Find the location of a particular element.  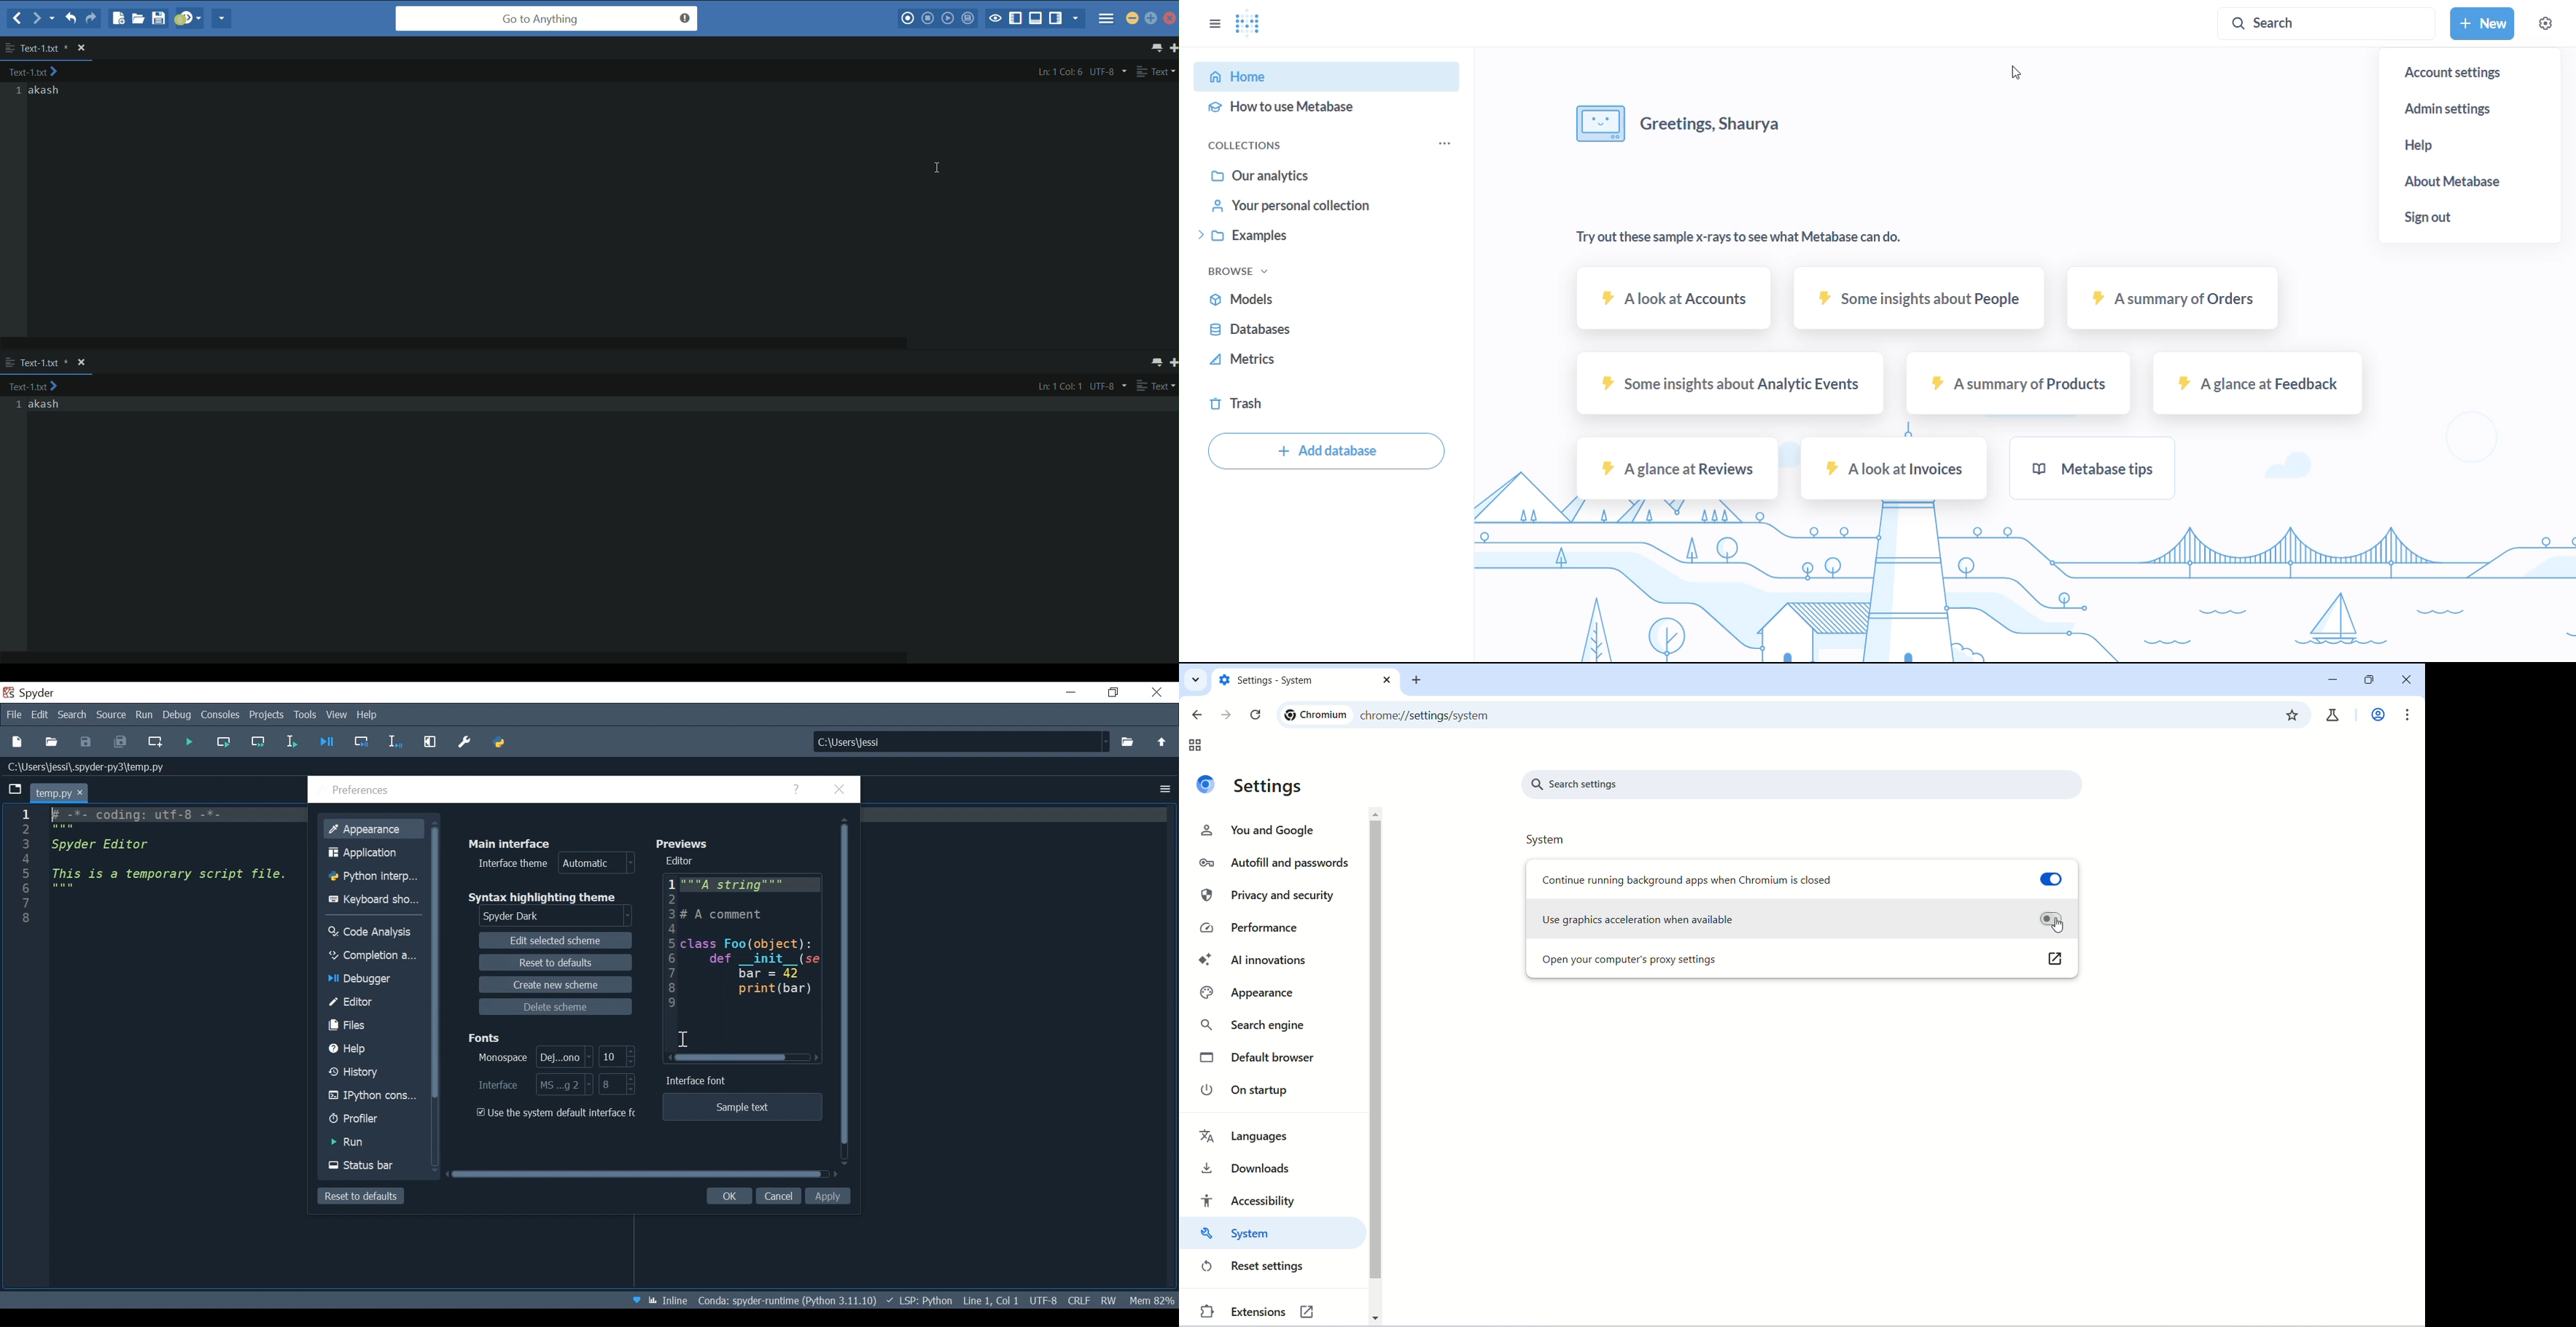

Tools is located at coordinates (304, 715).